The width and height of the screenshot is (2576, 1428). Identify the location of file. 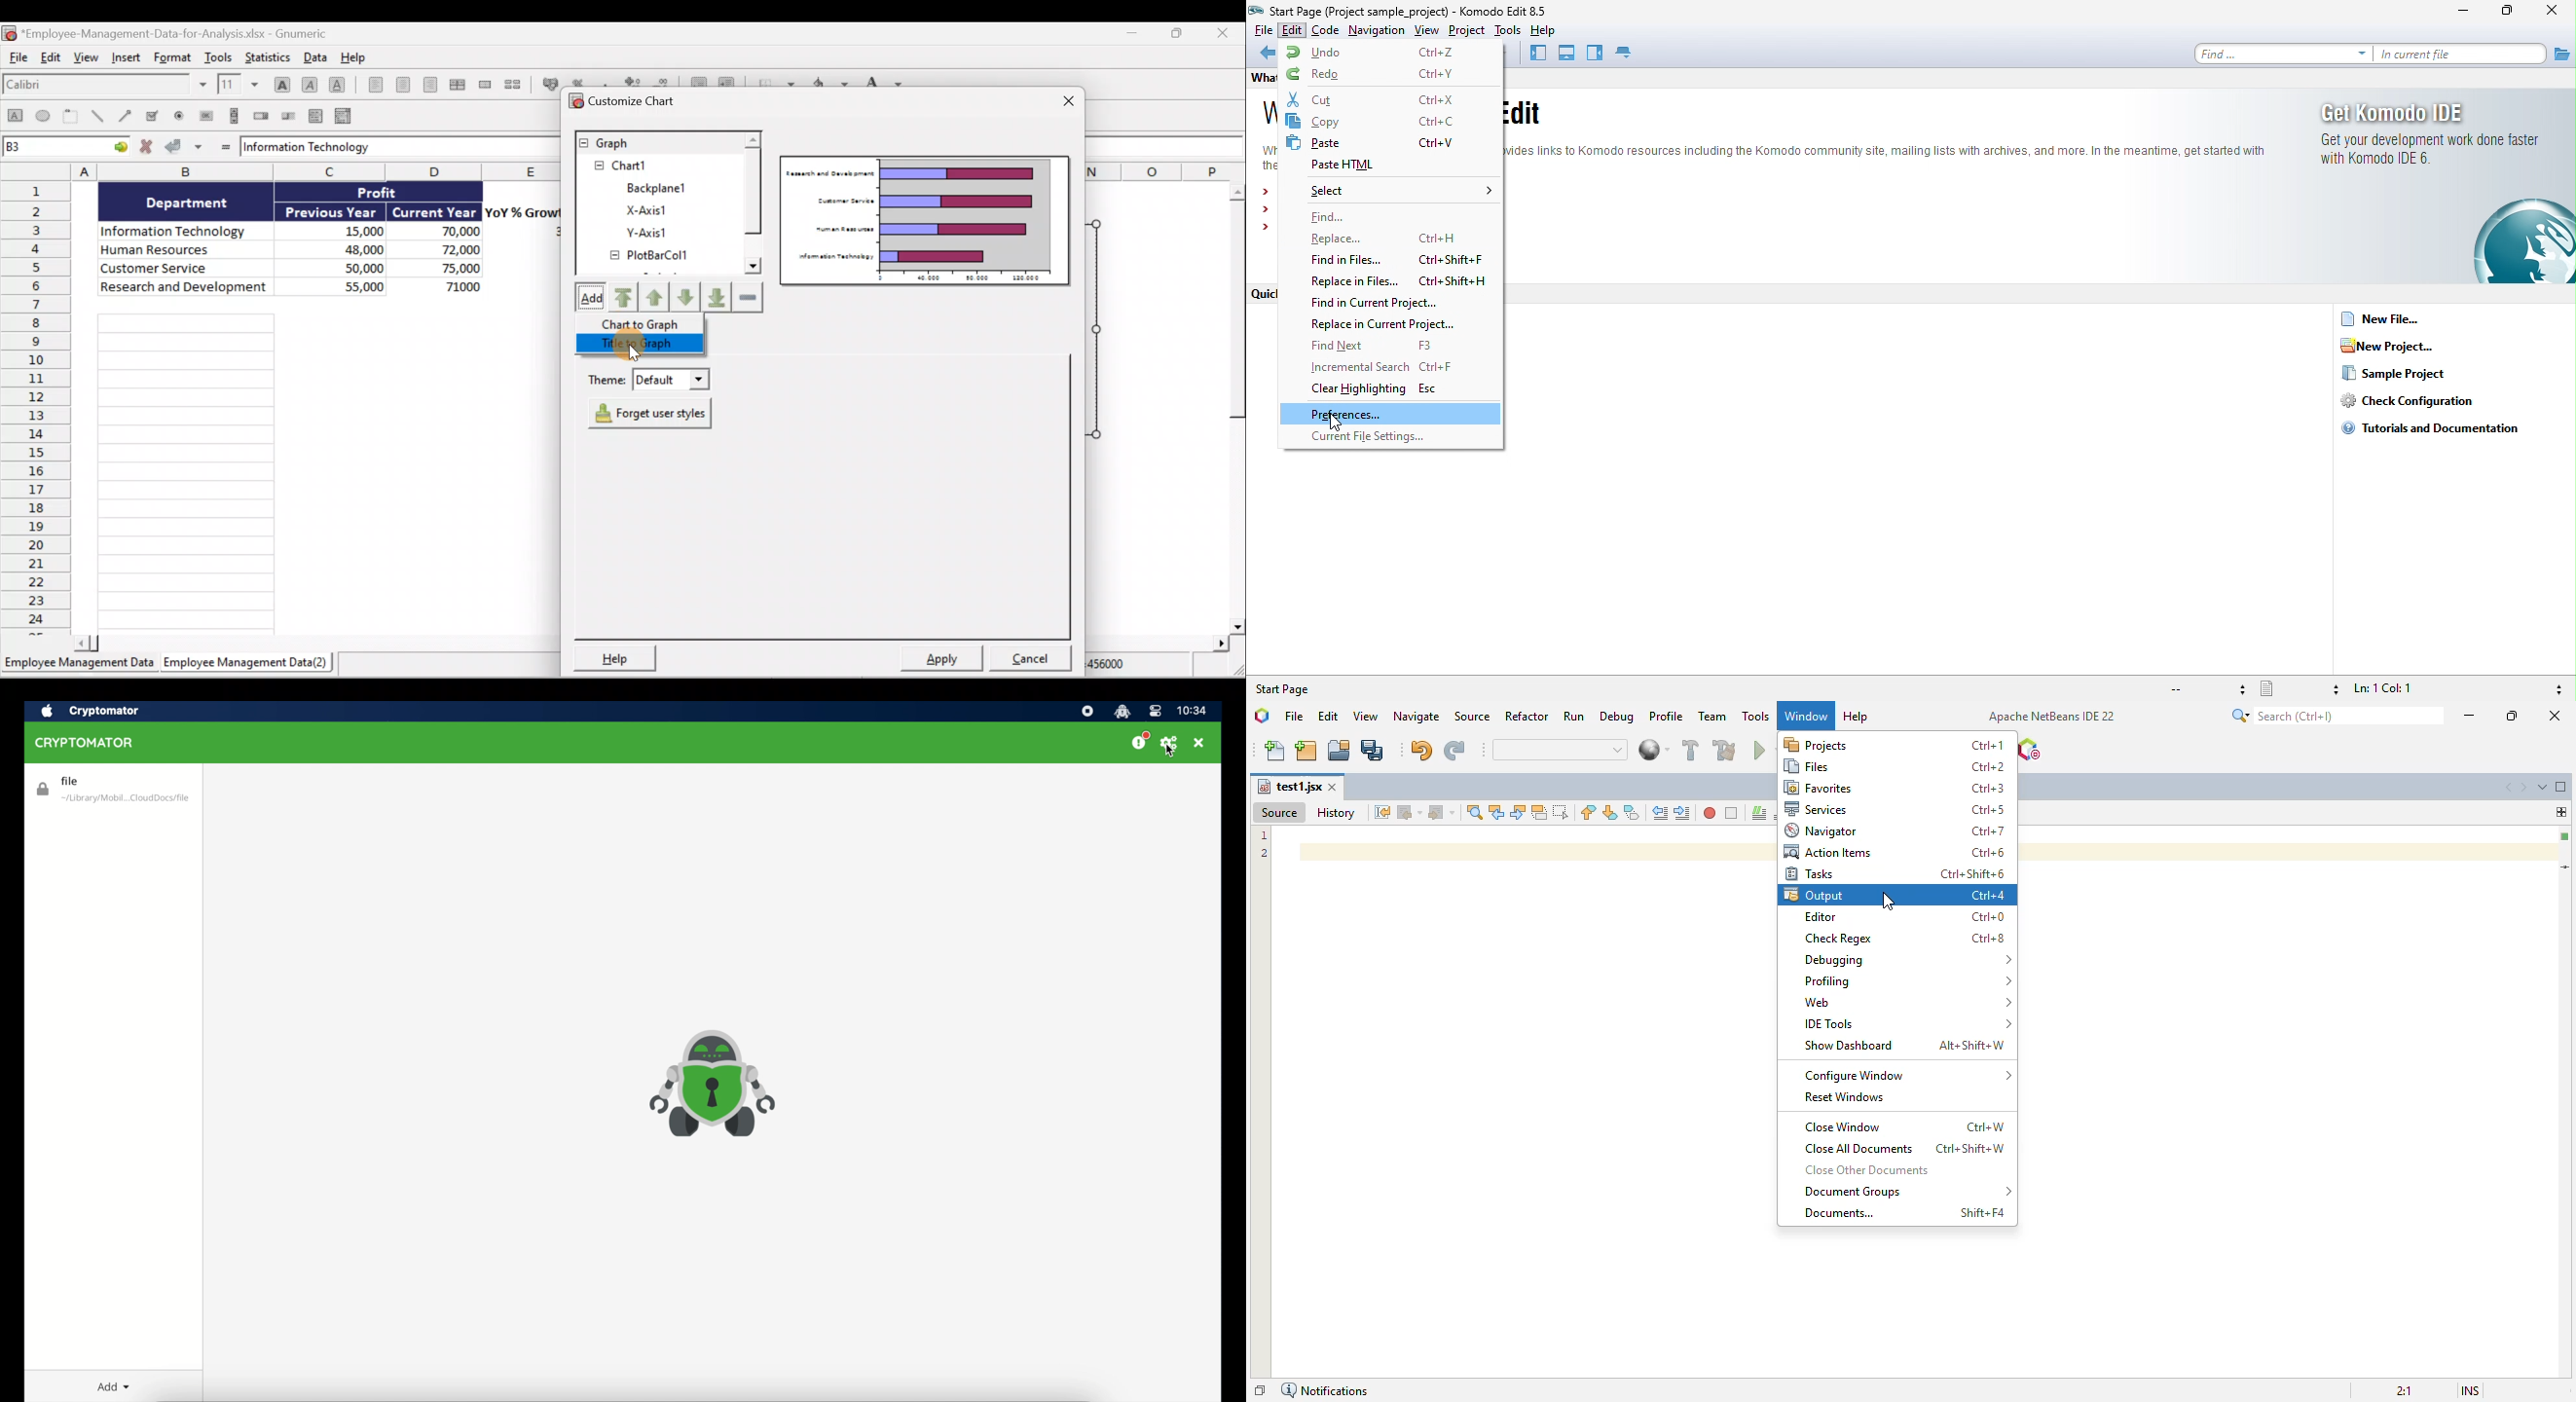
(2561, 53).